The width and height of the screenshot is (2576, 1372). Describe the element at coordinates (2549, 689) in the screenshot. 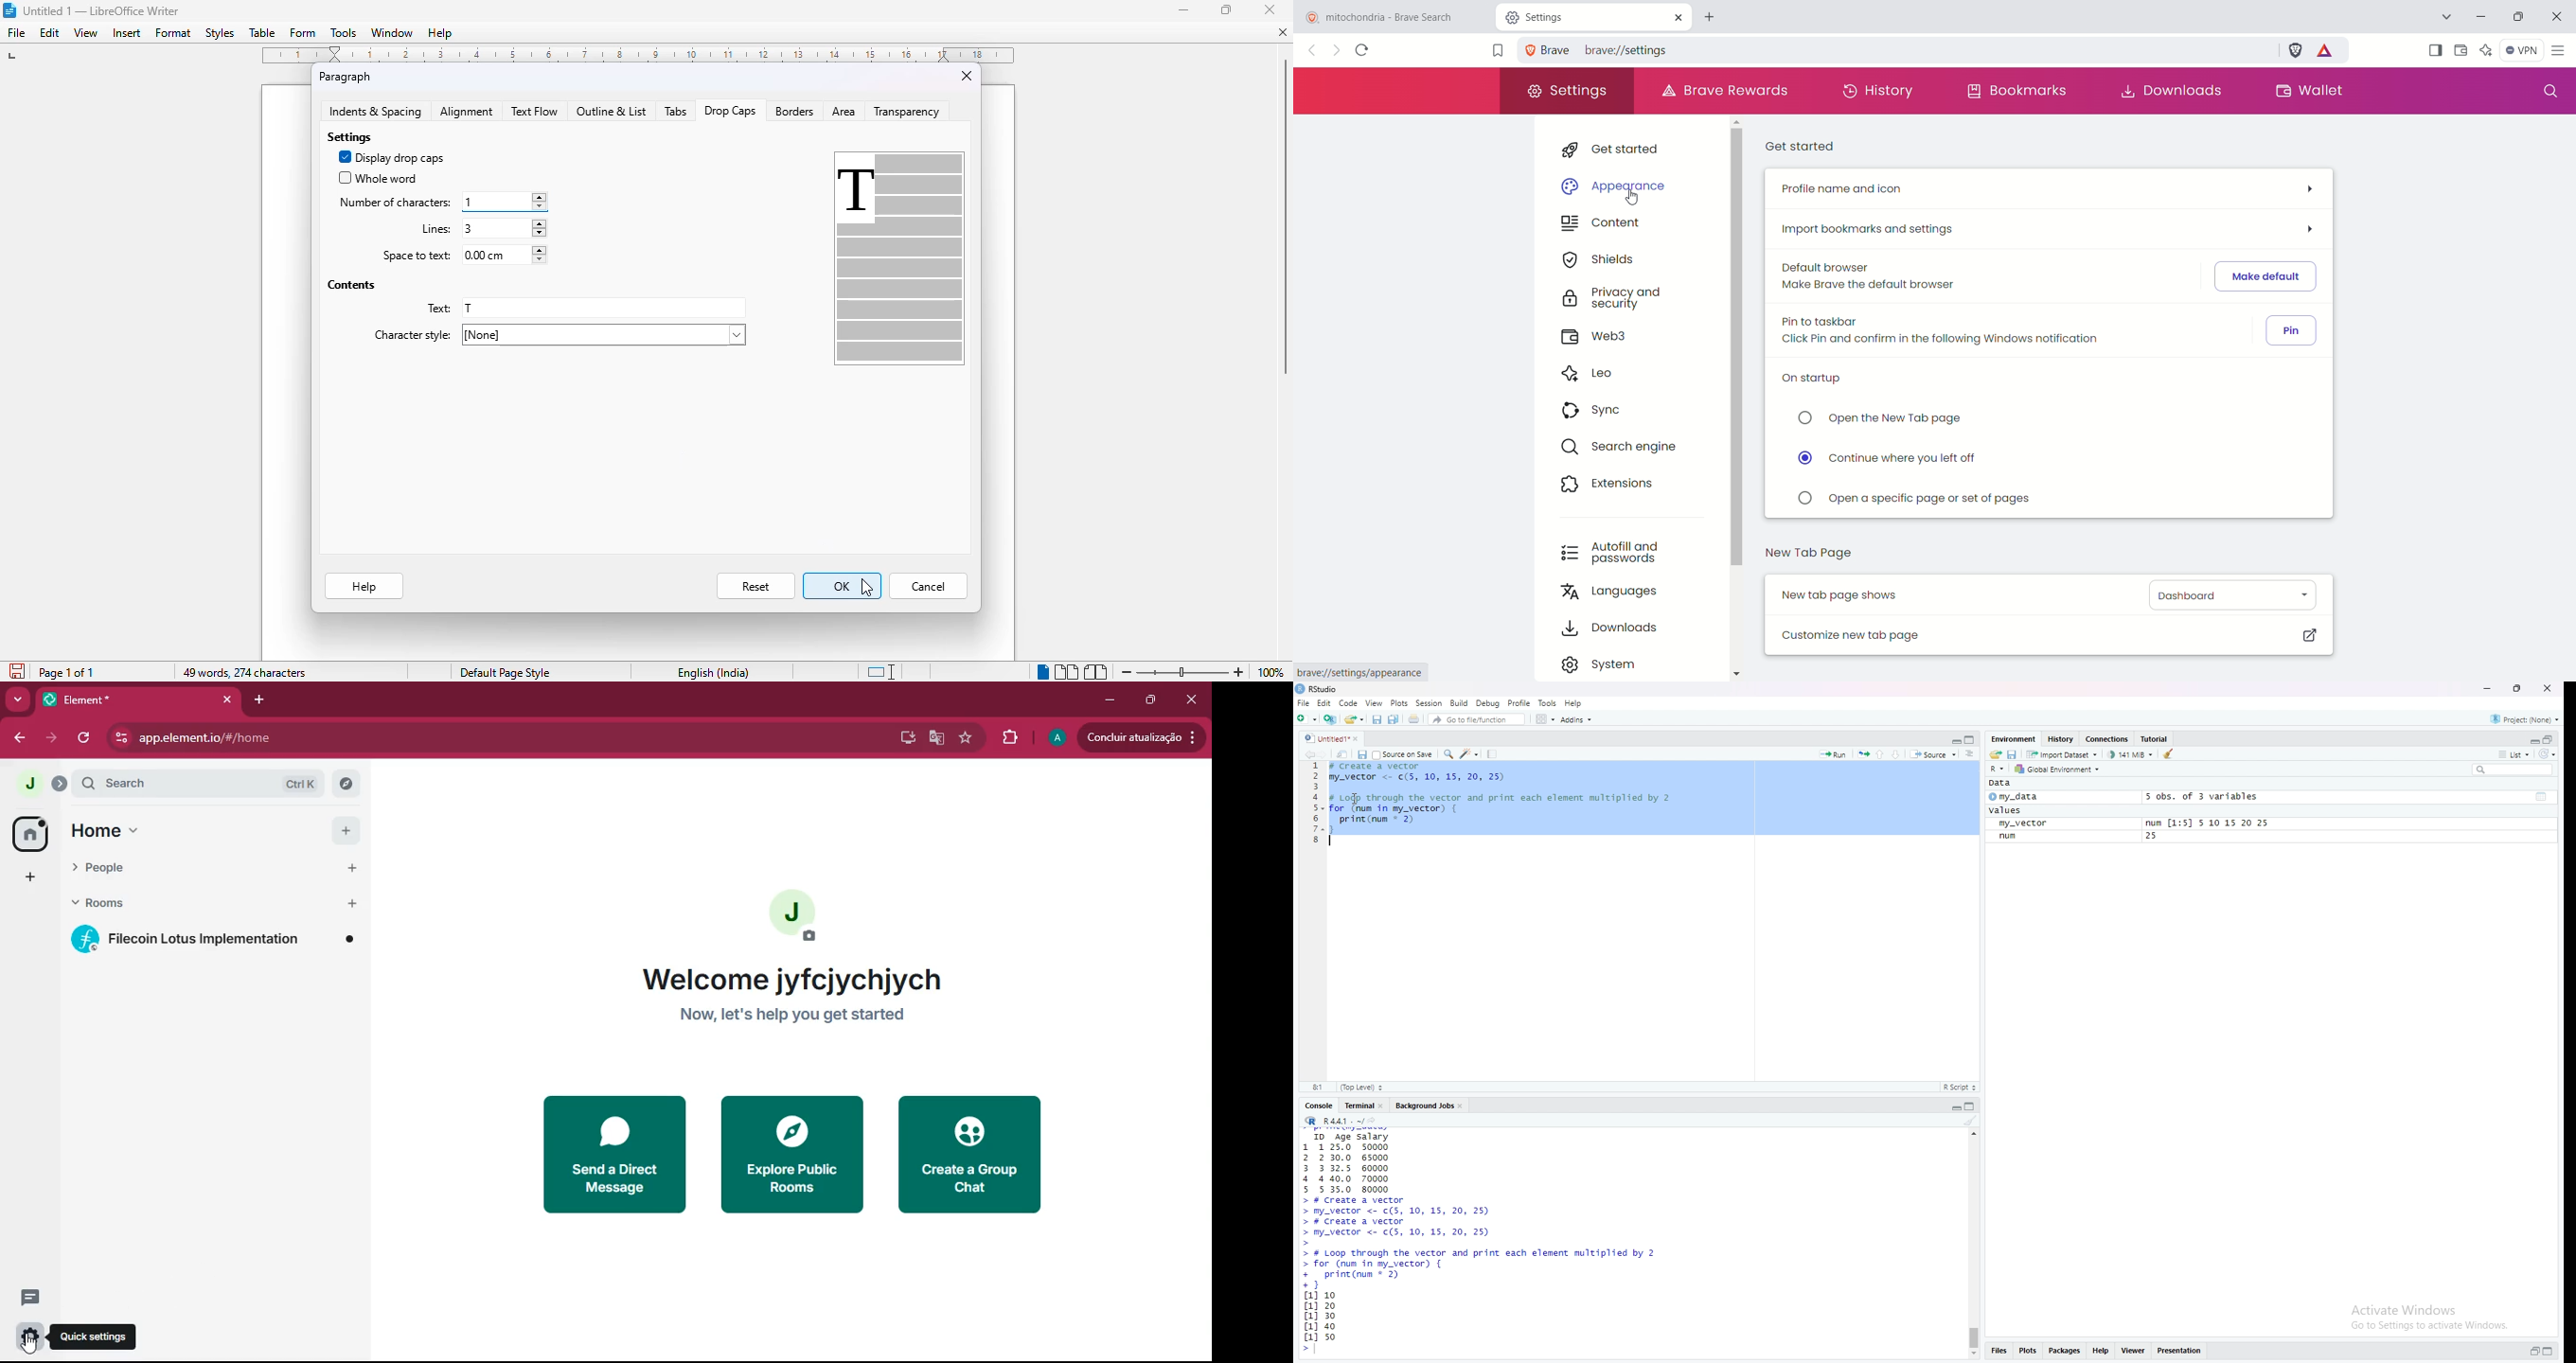

I see `close` at that location.